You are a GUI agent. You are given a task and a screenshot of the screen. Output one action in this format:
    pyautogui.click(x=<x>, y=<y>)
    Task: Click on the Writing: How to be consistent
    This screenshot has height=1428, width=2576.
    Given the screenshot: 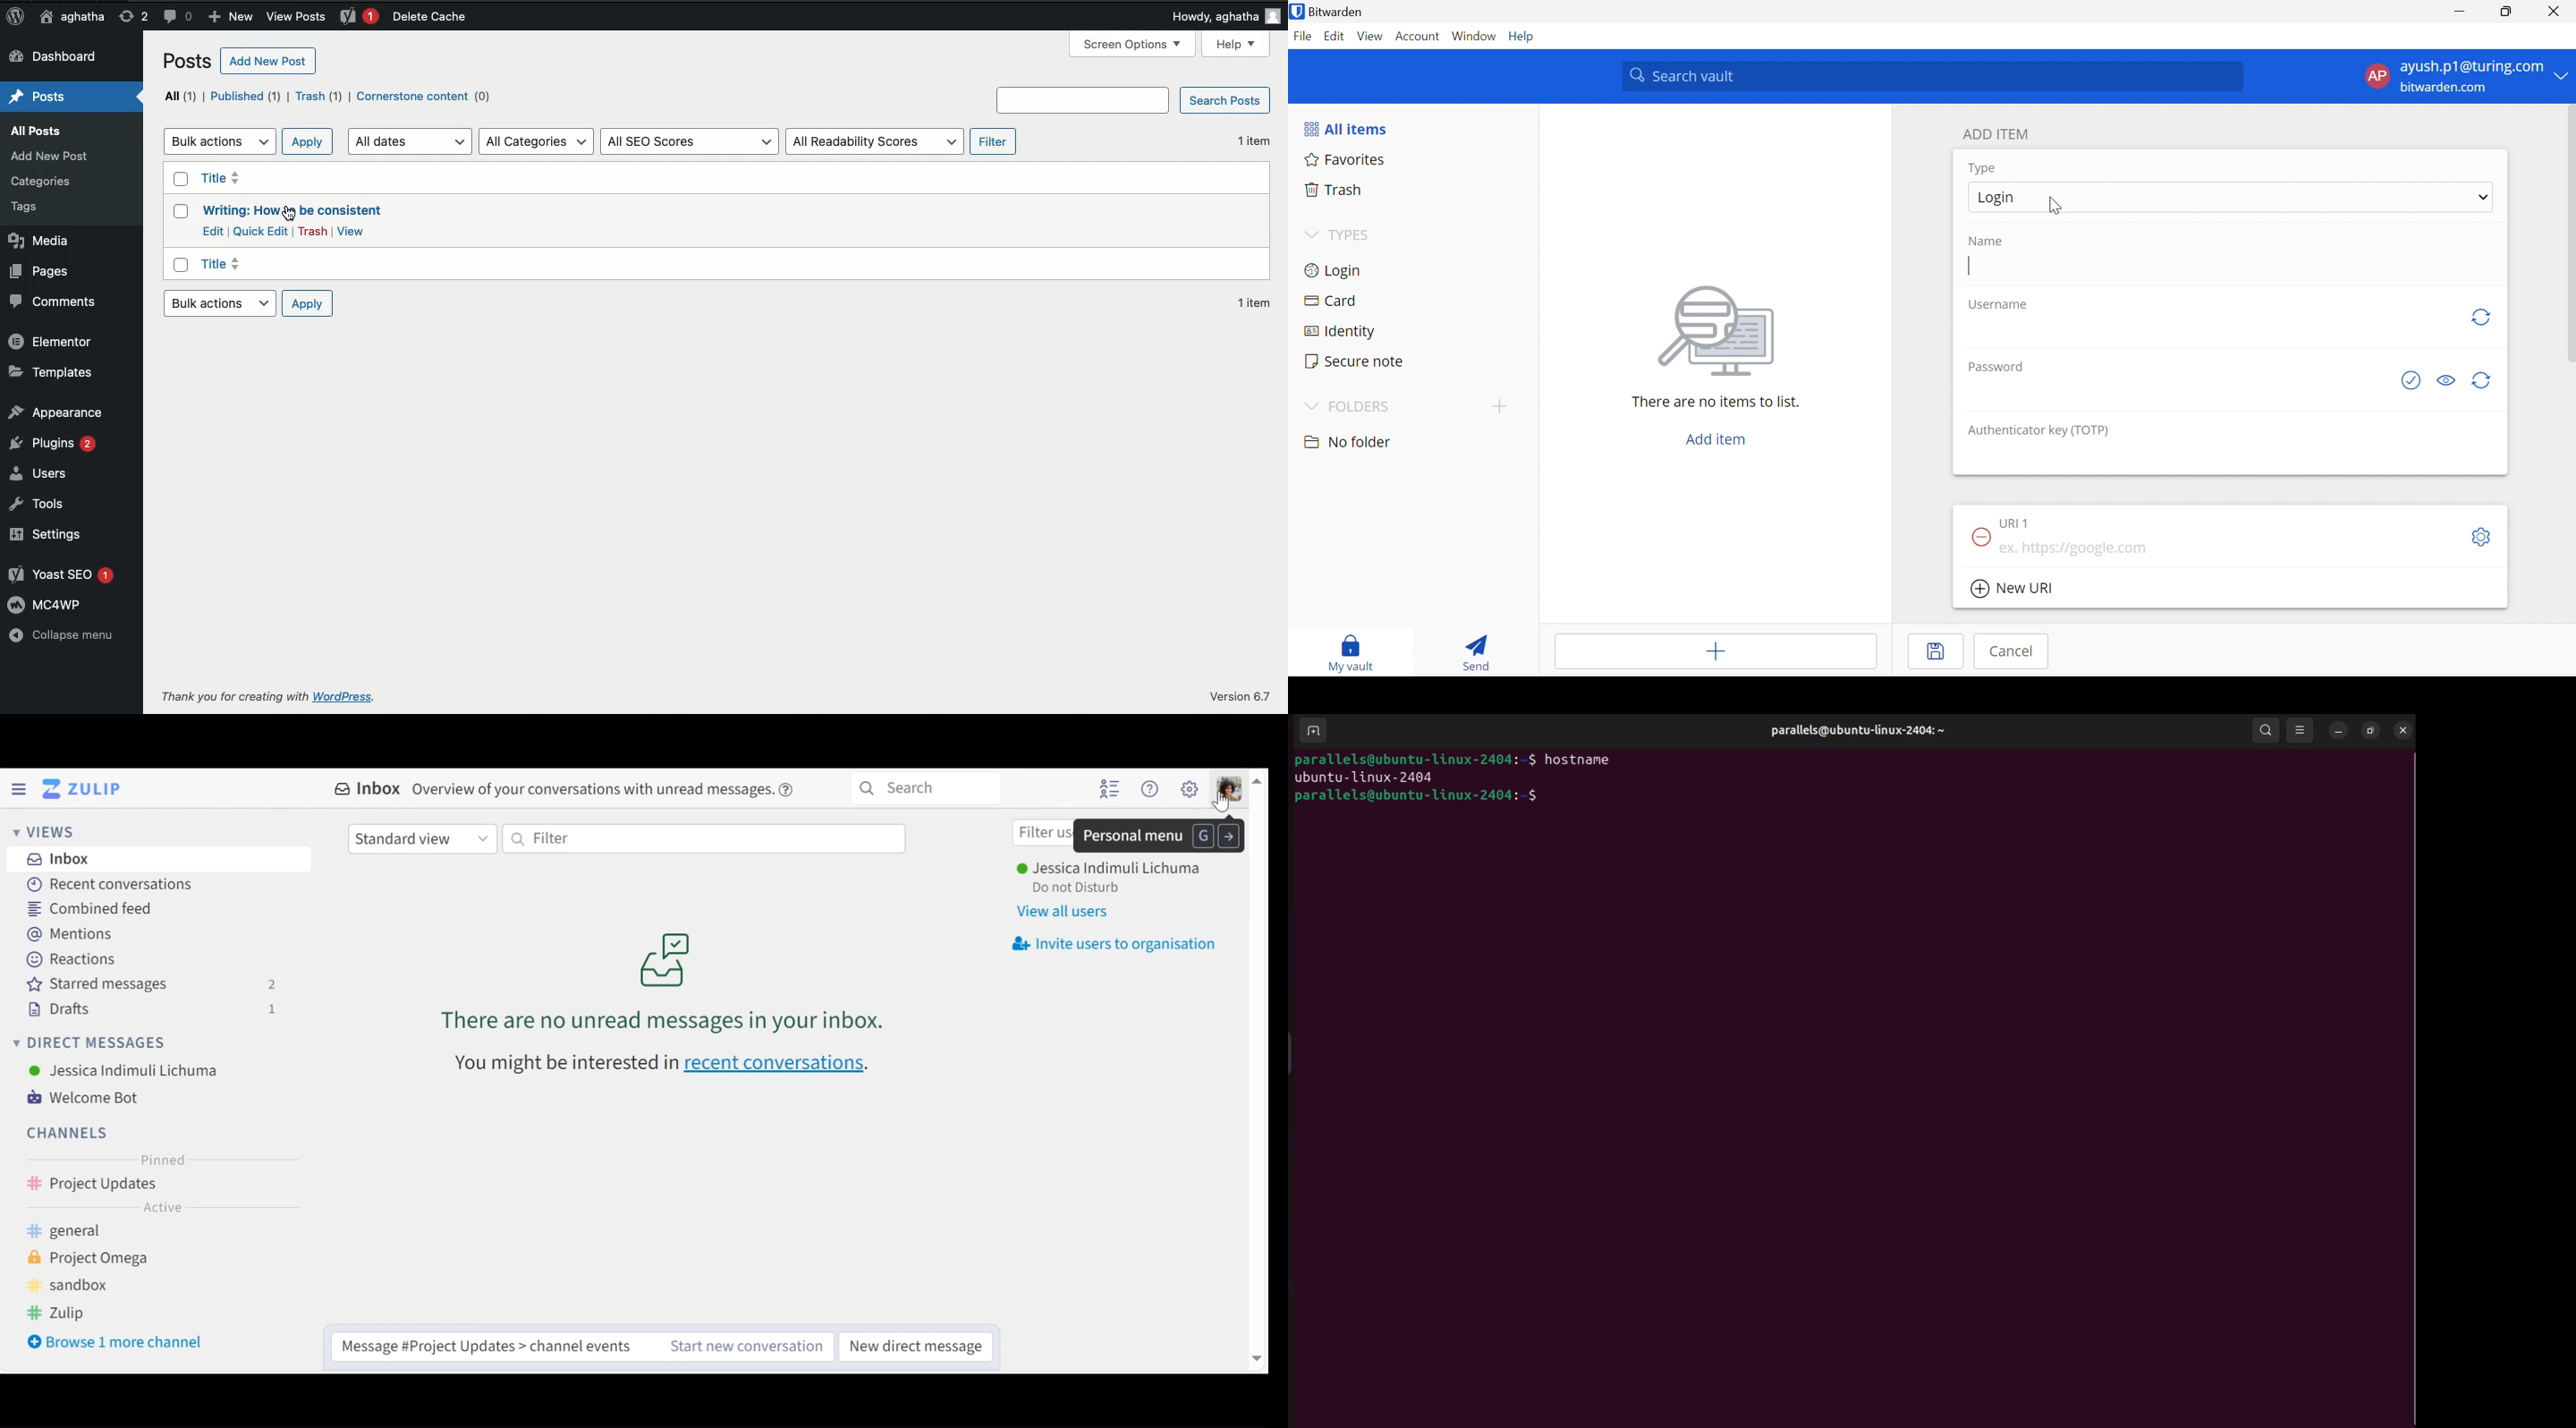 What is the action you would take?
    pyautogui.click(x=299, y=210)
    